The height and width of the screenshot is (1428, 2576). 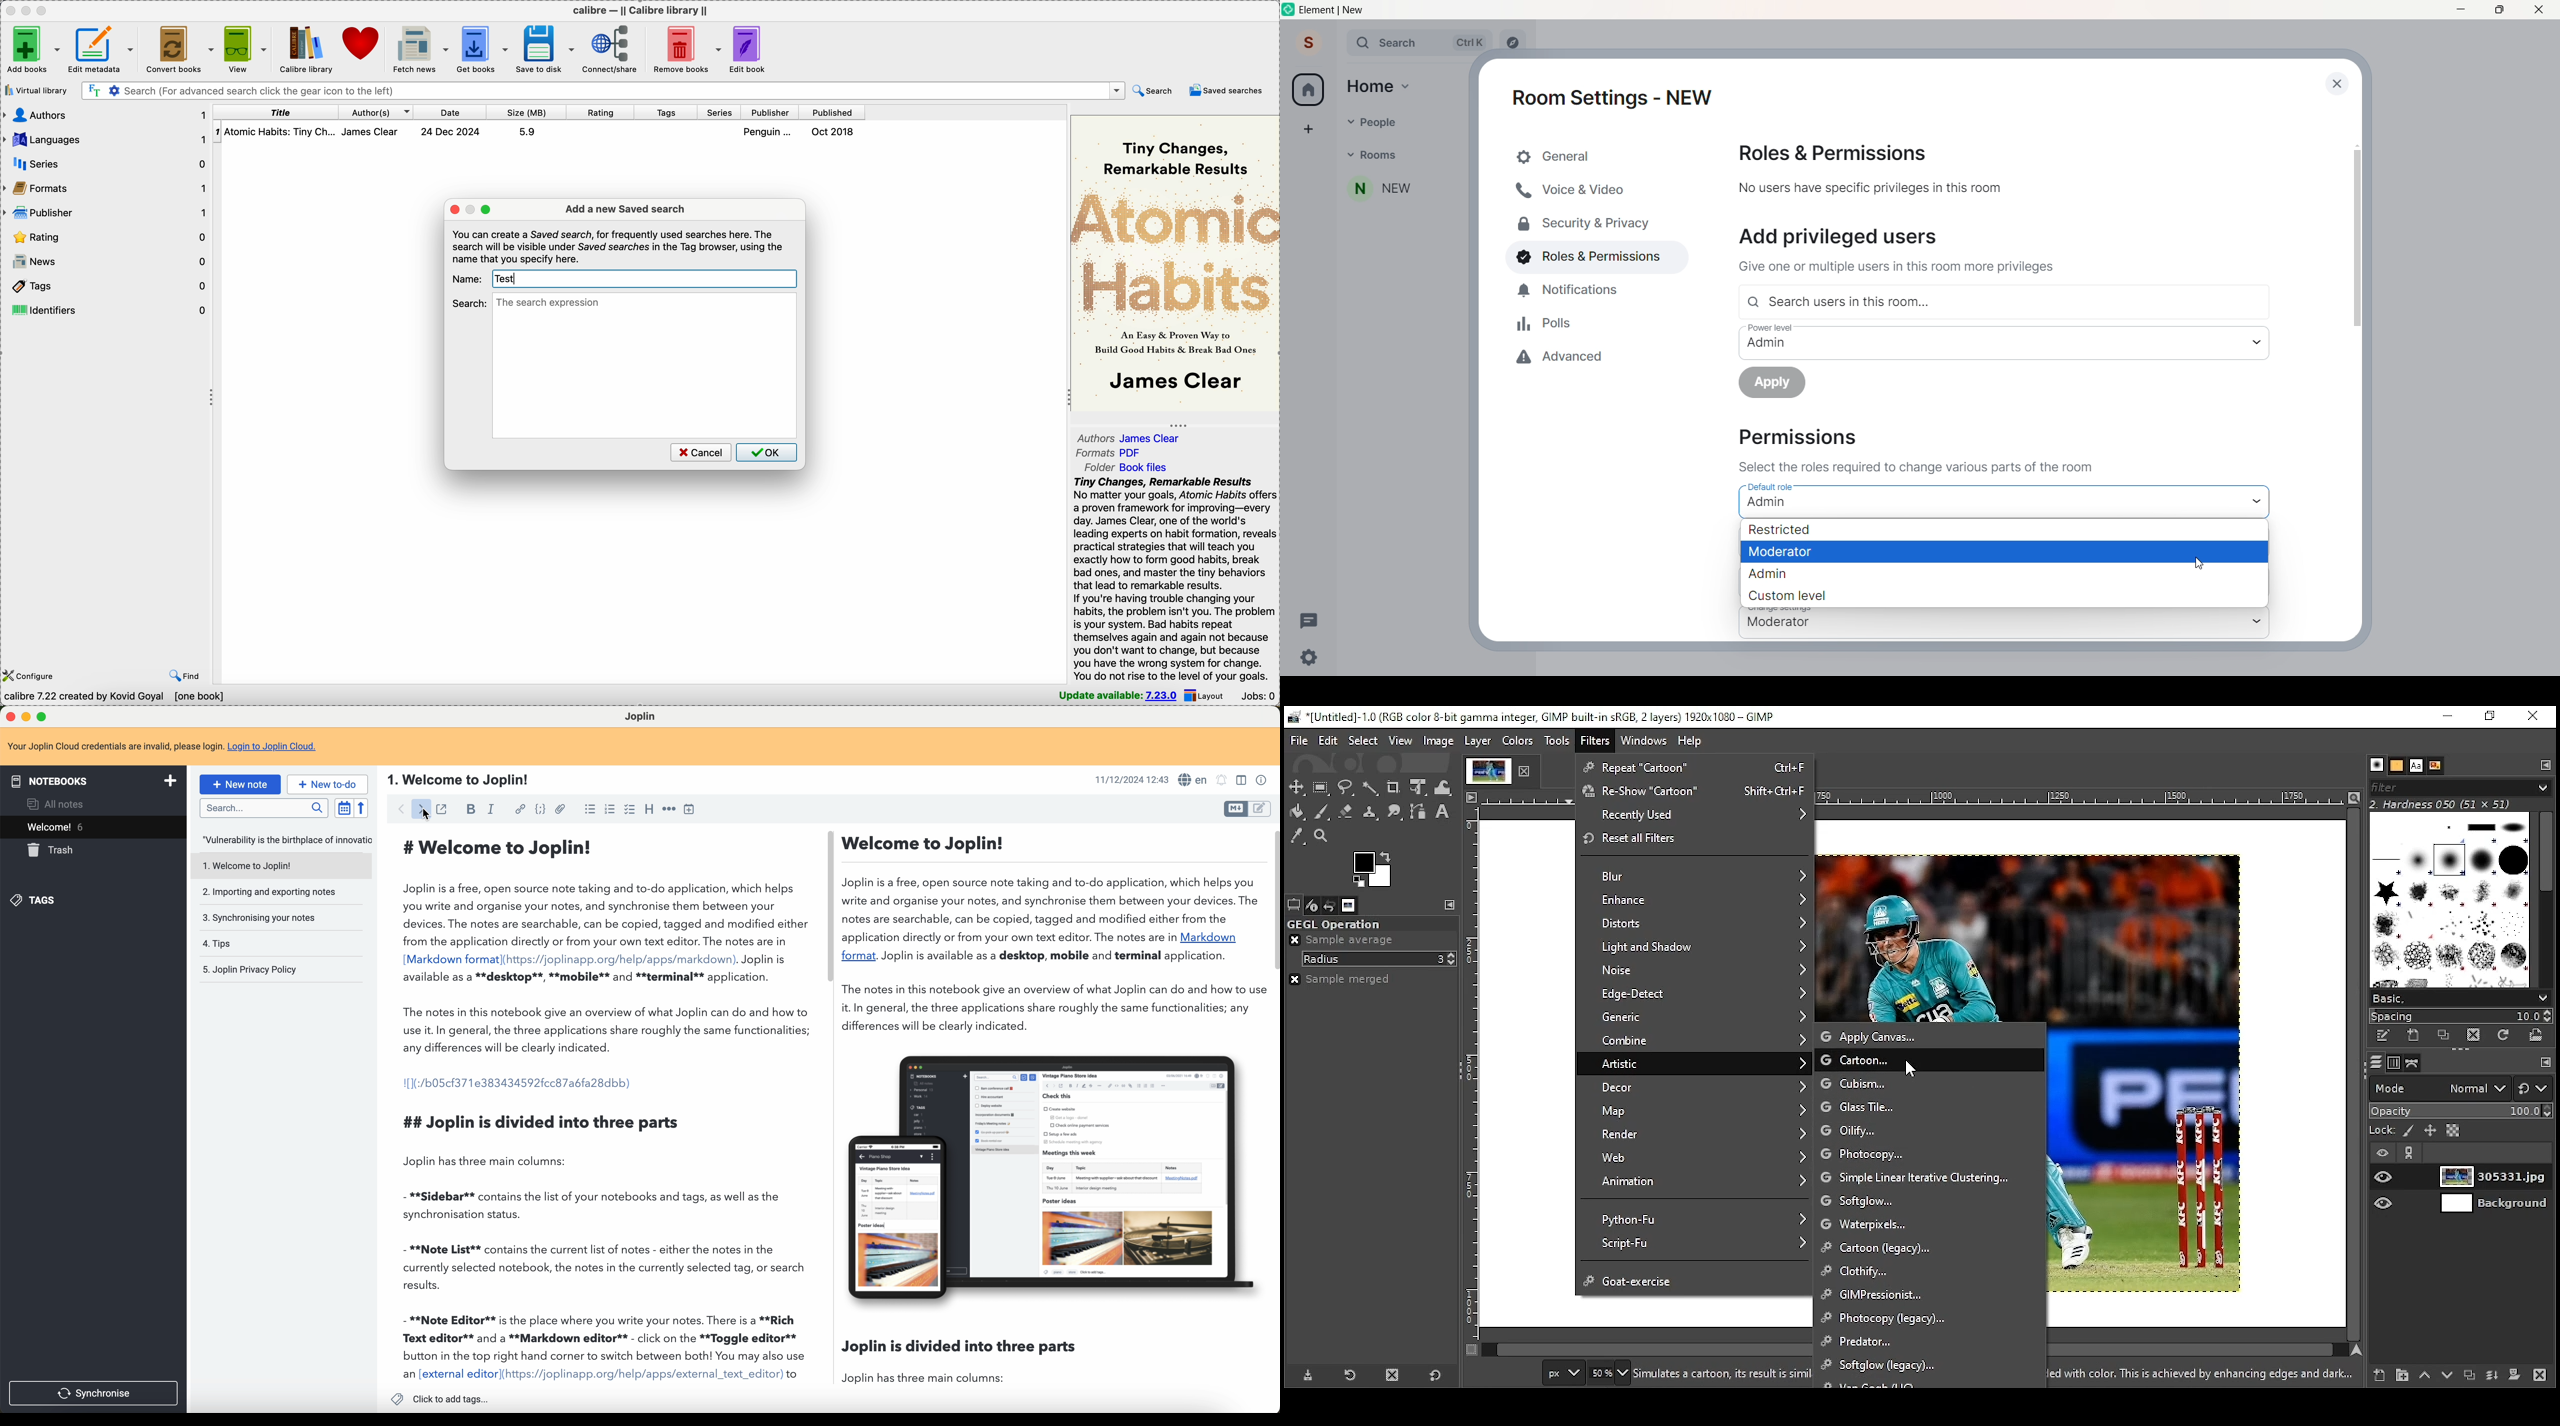 I want to click on layer on/off, so click(x=2386, y=1179).